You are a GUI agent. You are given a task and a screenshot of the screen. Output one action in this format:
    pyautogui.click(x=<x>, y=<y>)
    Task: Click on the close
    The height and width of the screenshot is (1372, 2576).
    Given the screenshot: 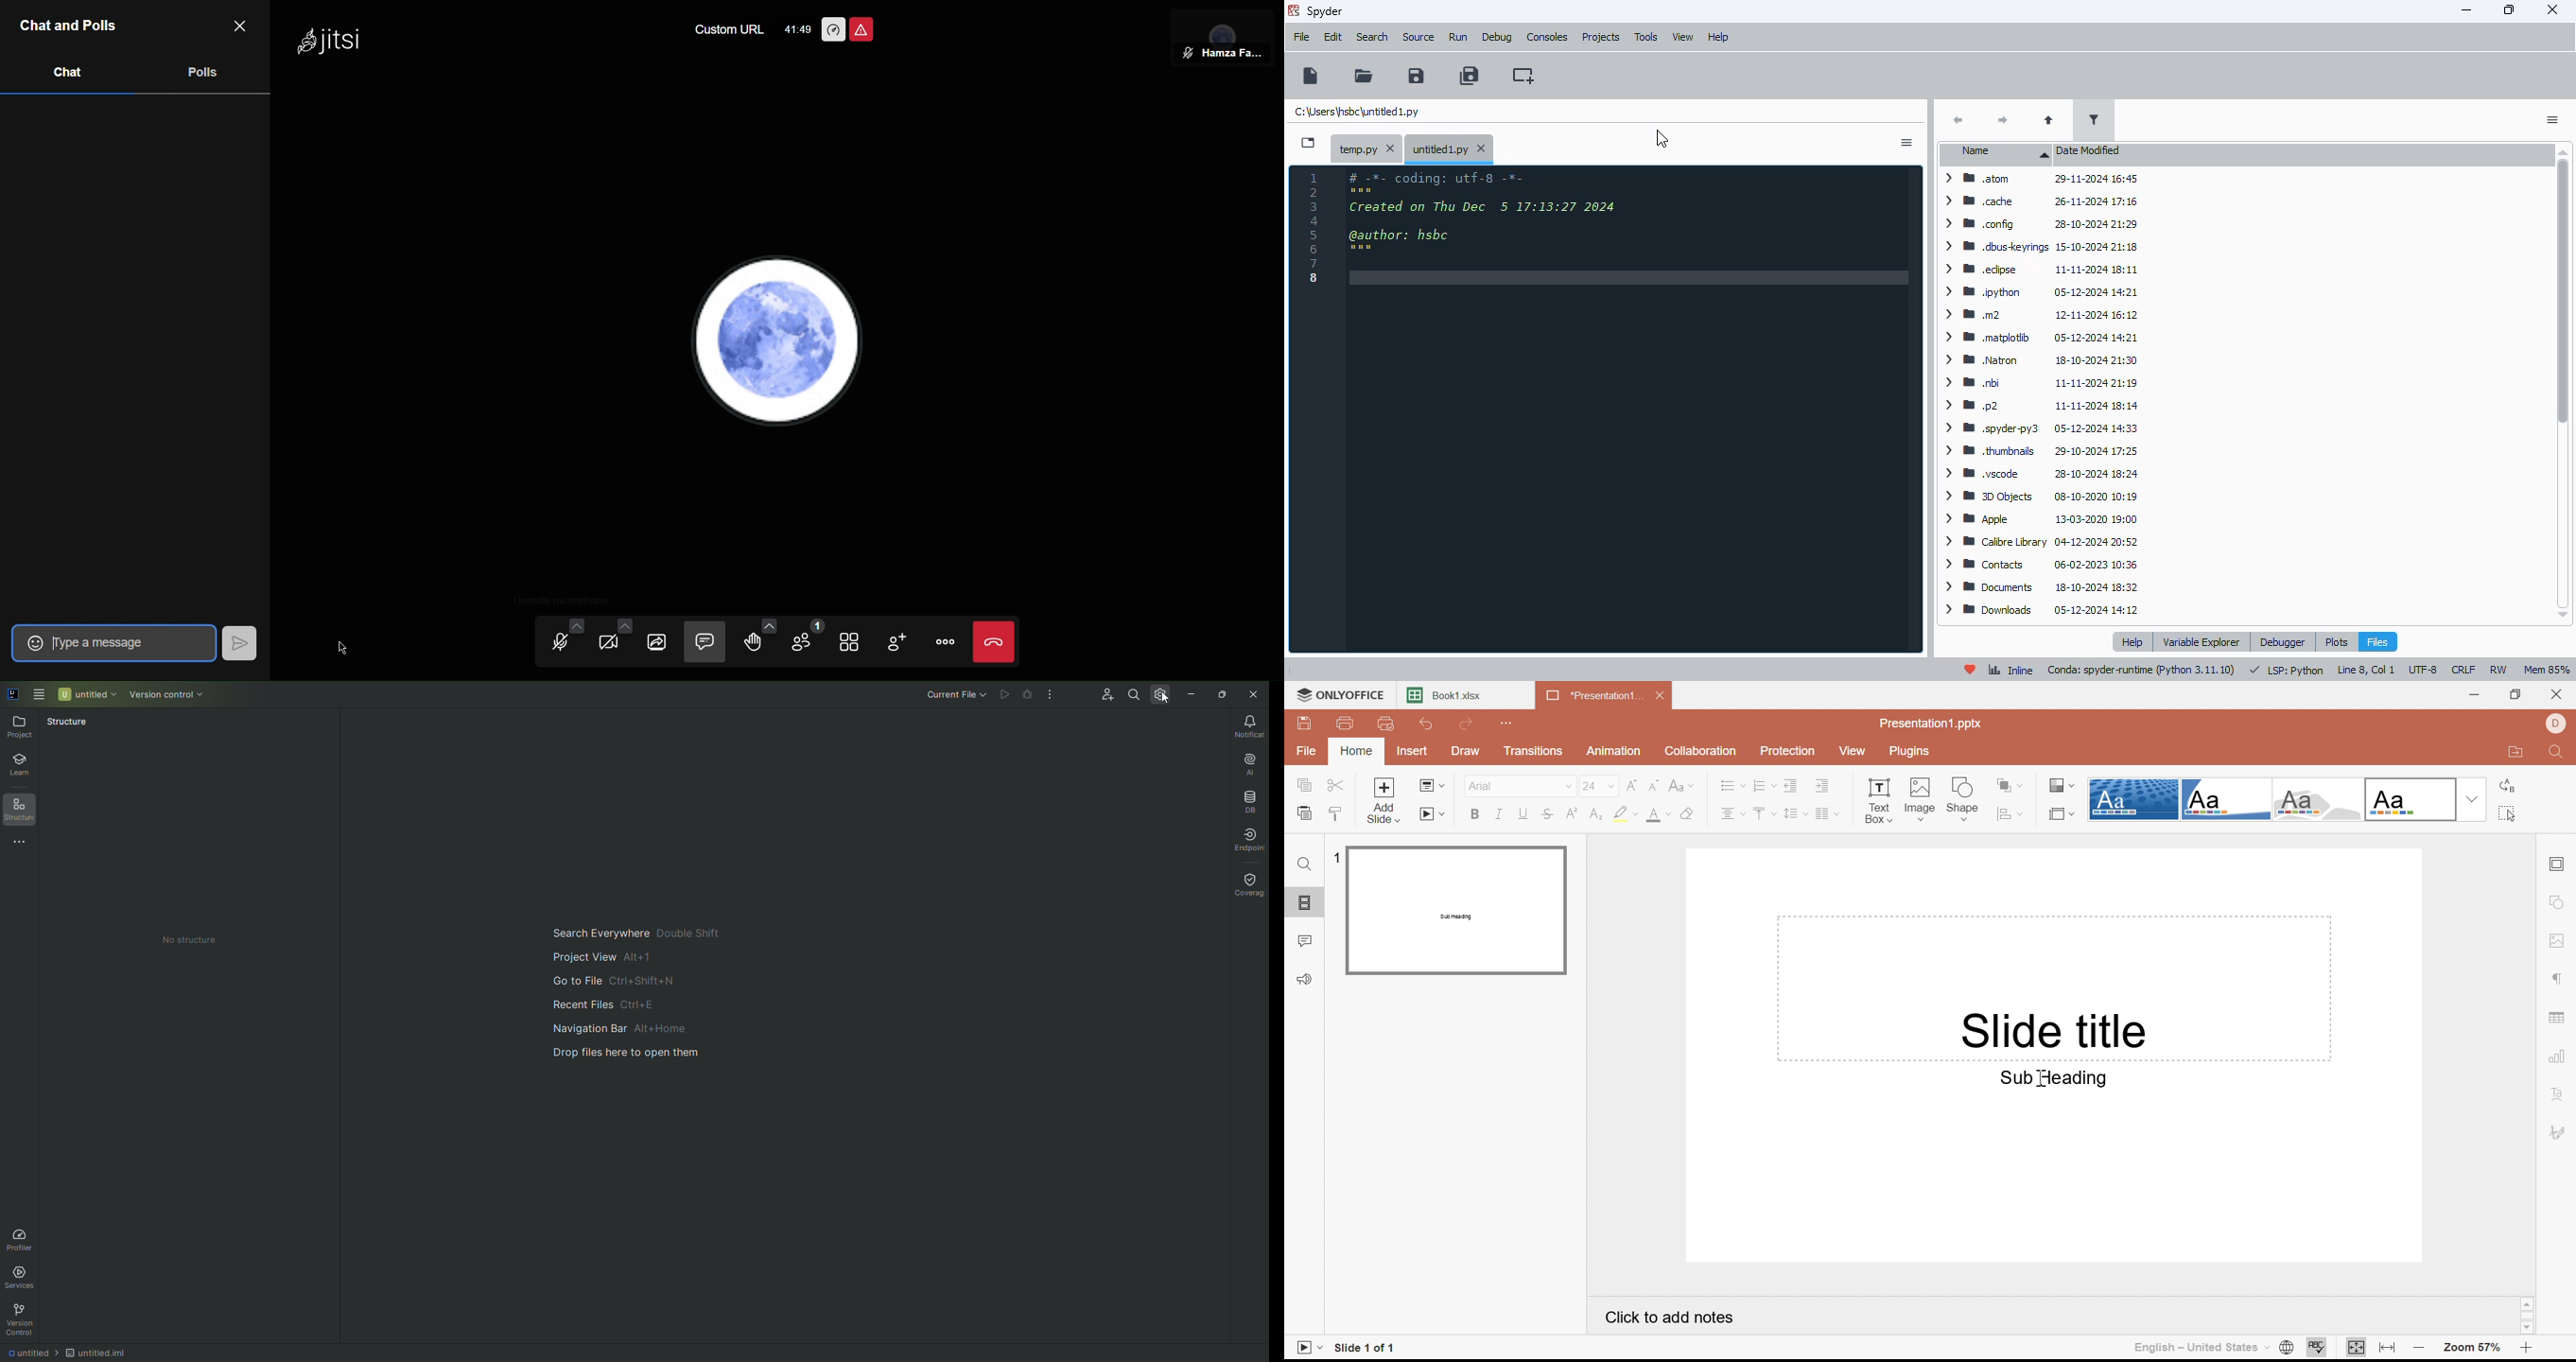 What is the action you would take?
    pyautogui.click(x=2552, y=10)
    